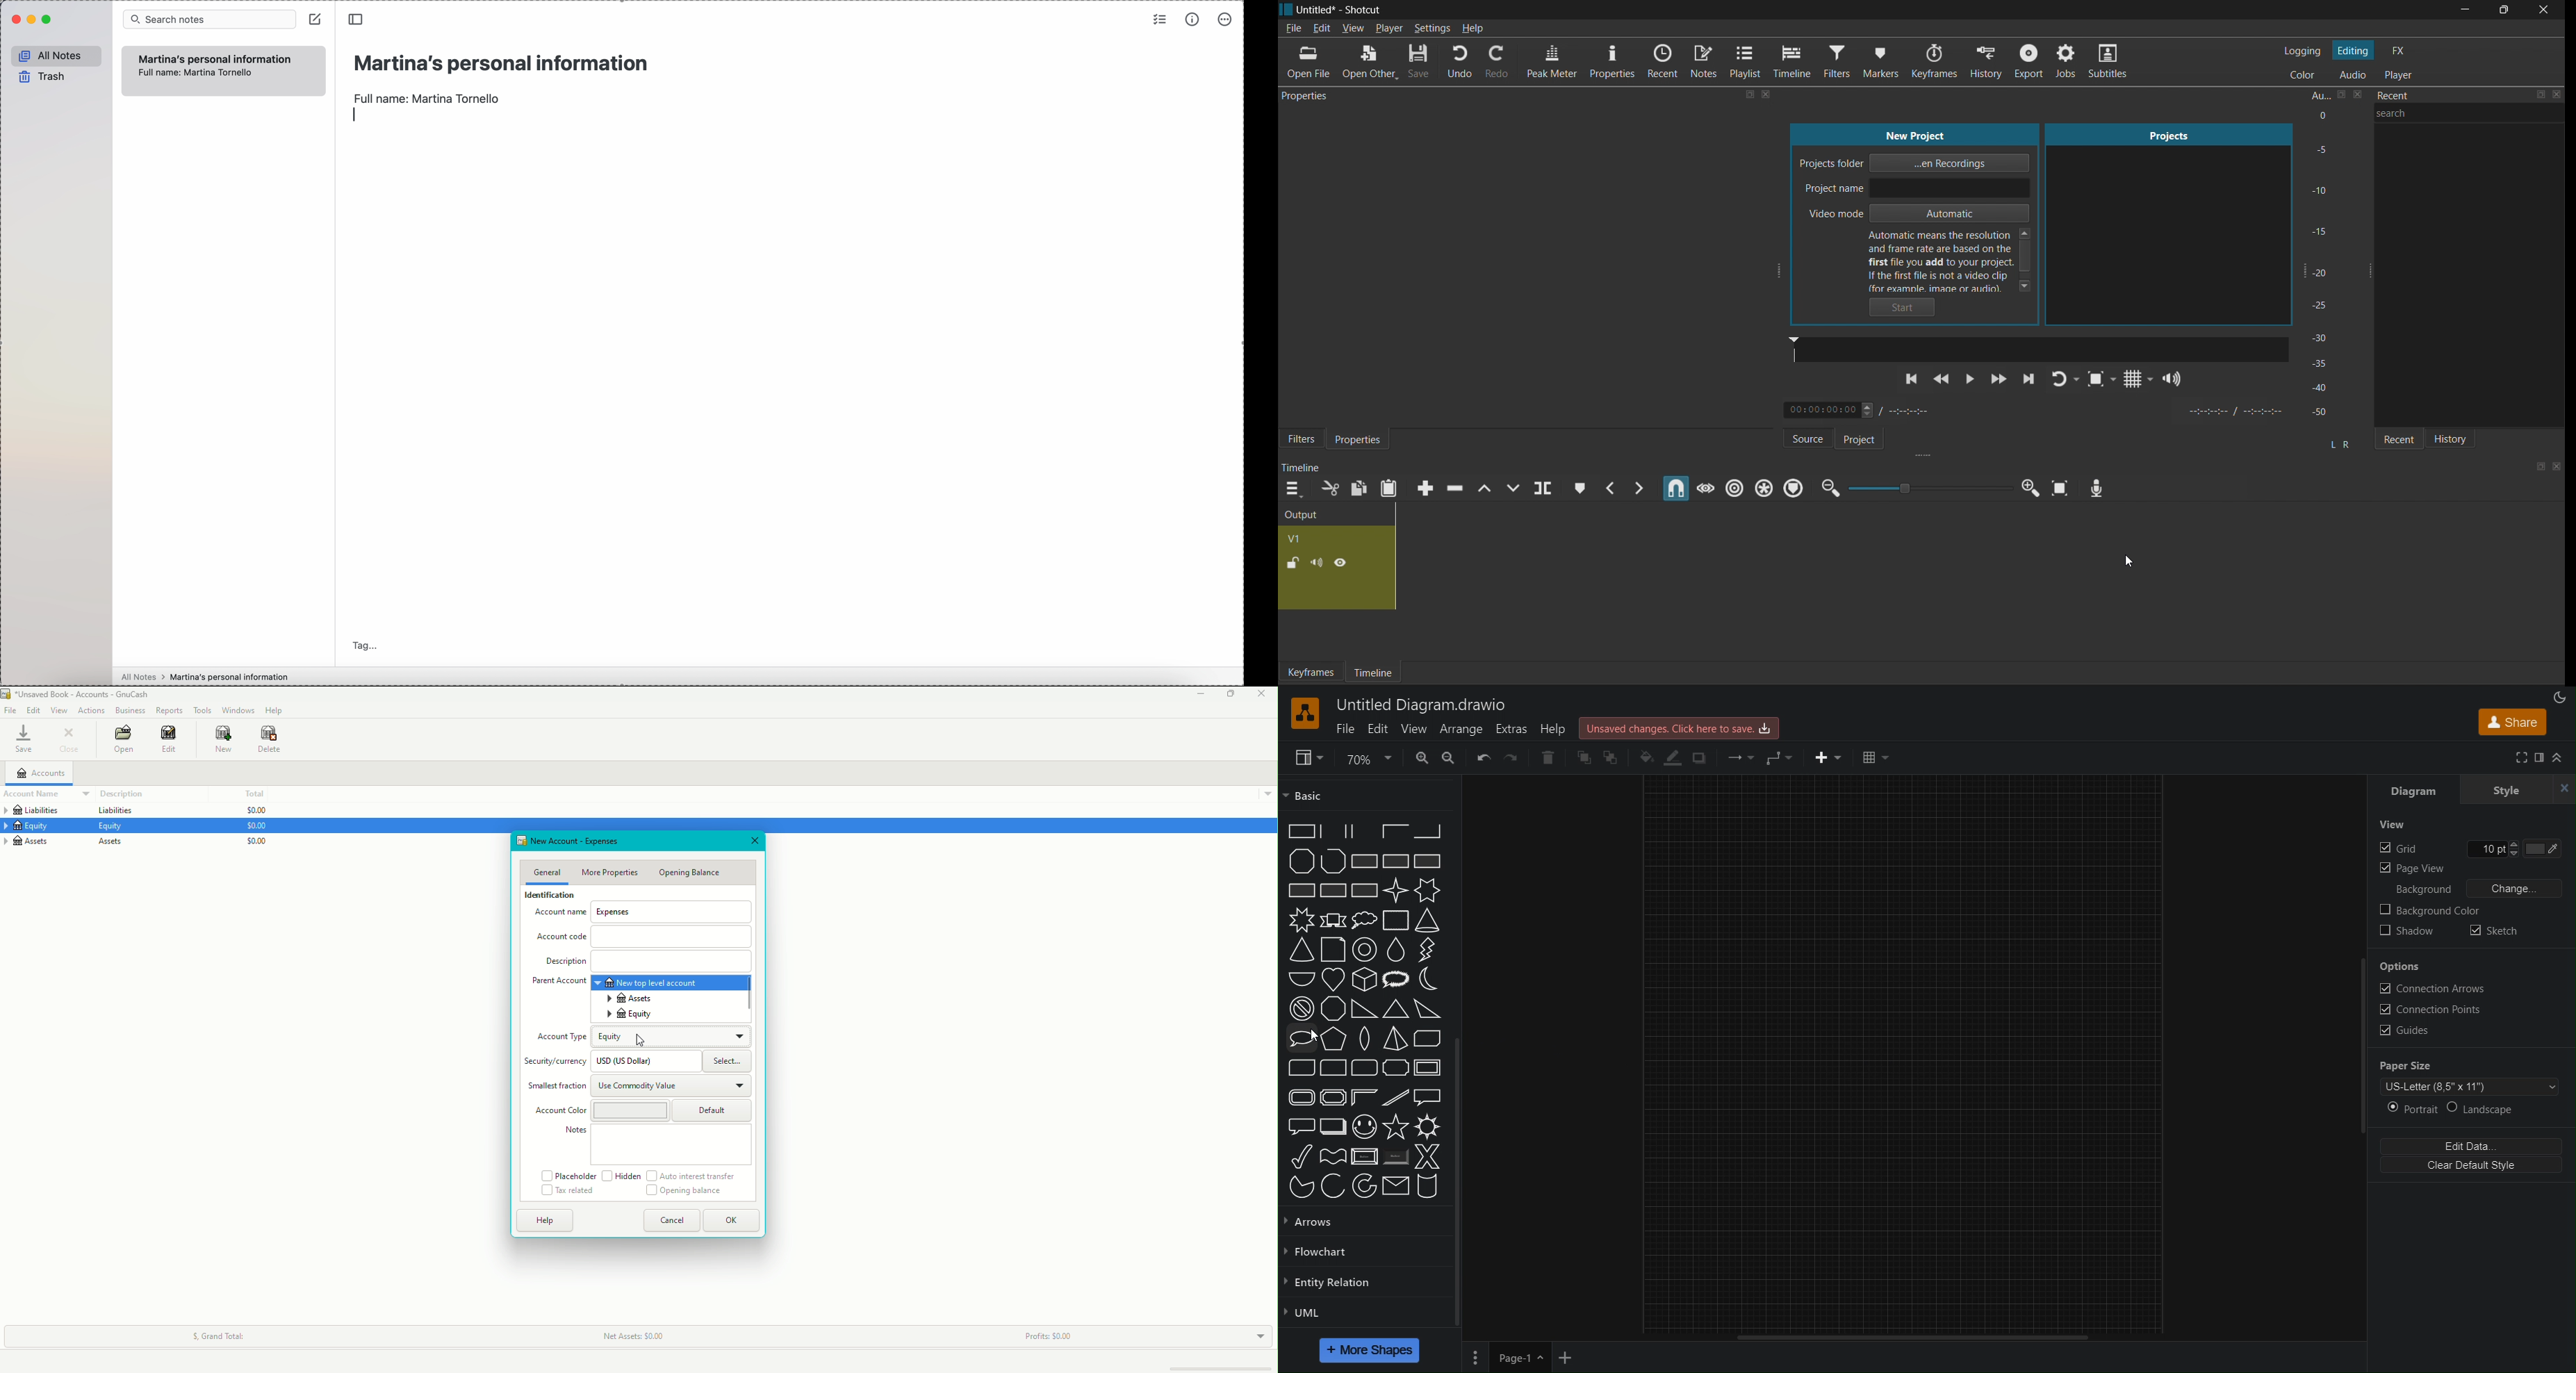  Describe the element at coordinates (2338, 439) in the screenshot. I see `l r` at that location.